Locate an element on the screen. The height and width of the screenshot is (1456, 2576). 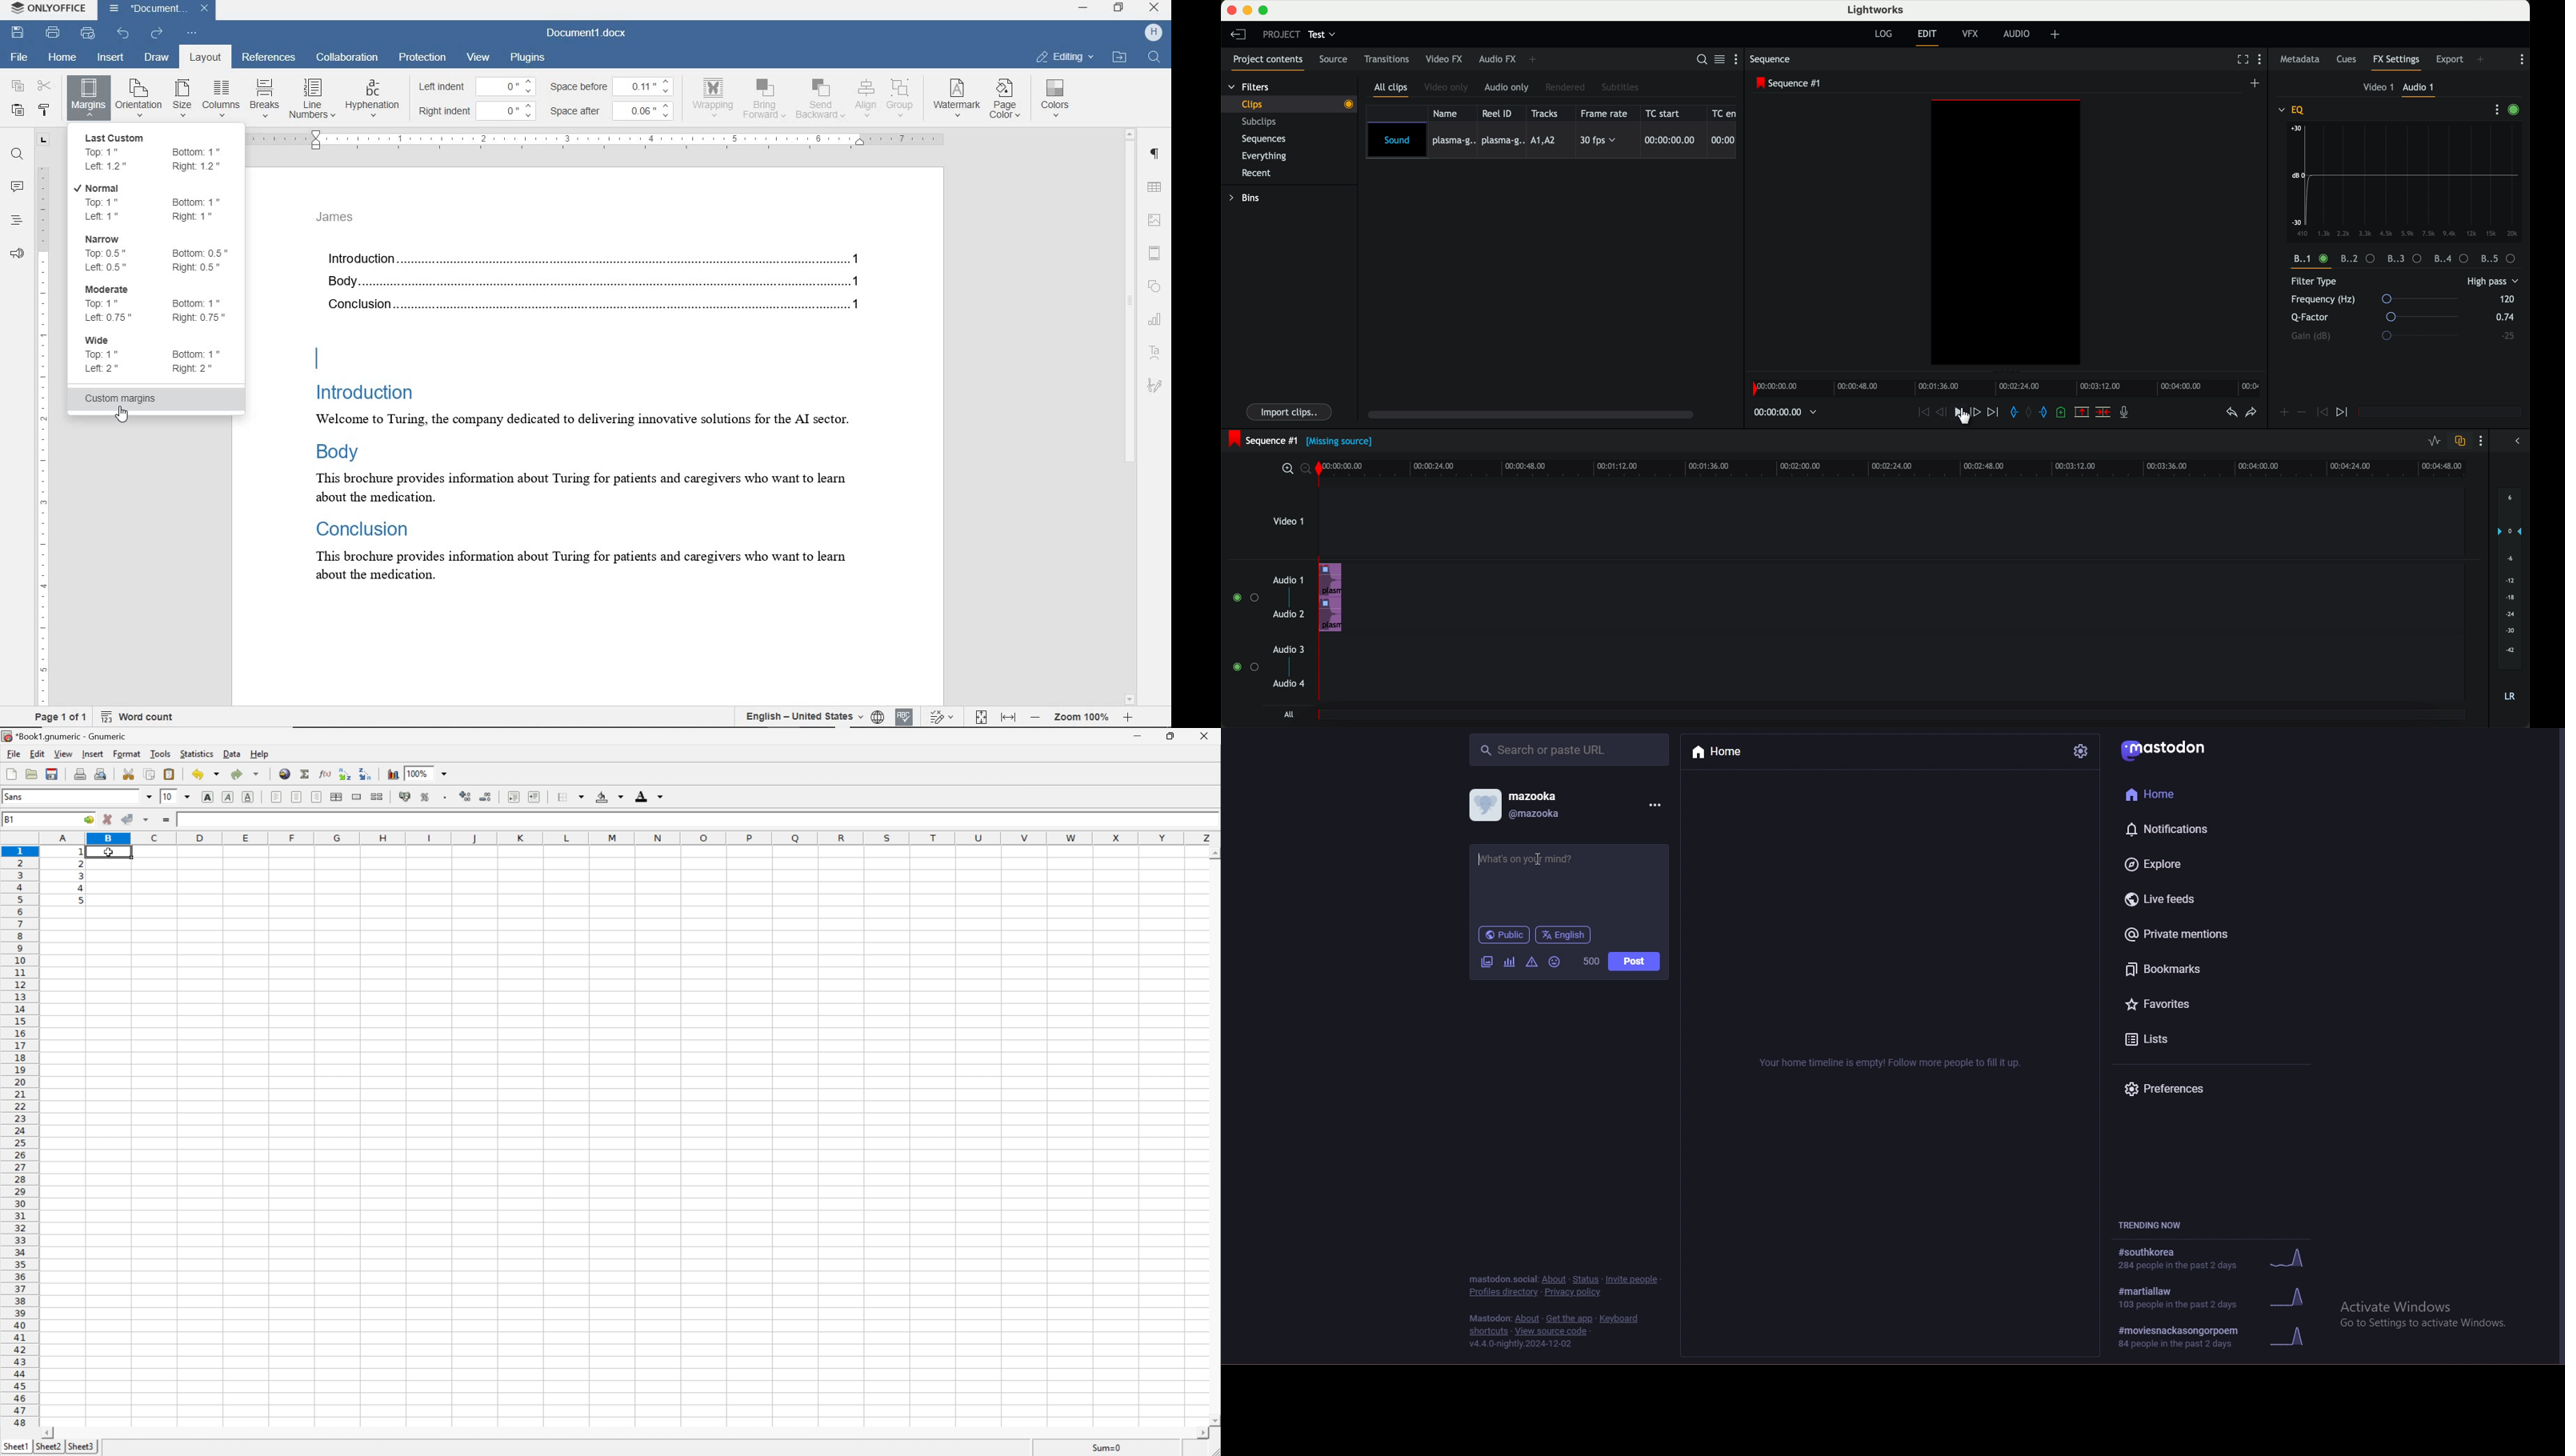
ruler is located at coordinates (43, 418).